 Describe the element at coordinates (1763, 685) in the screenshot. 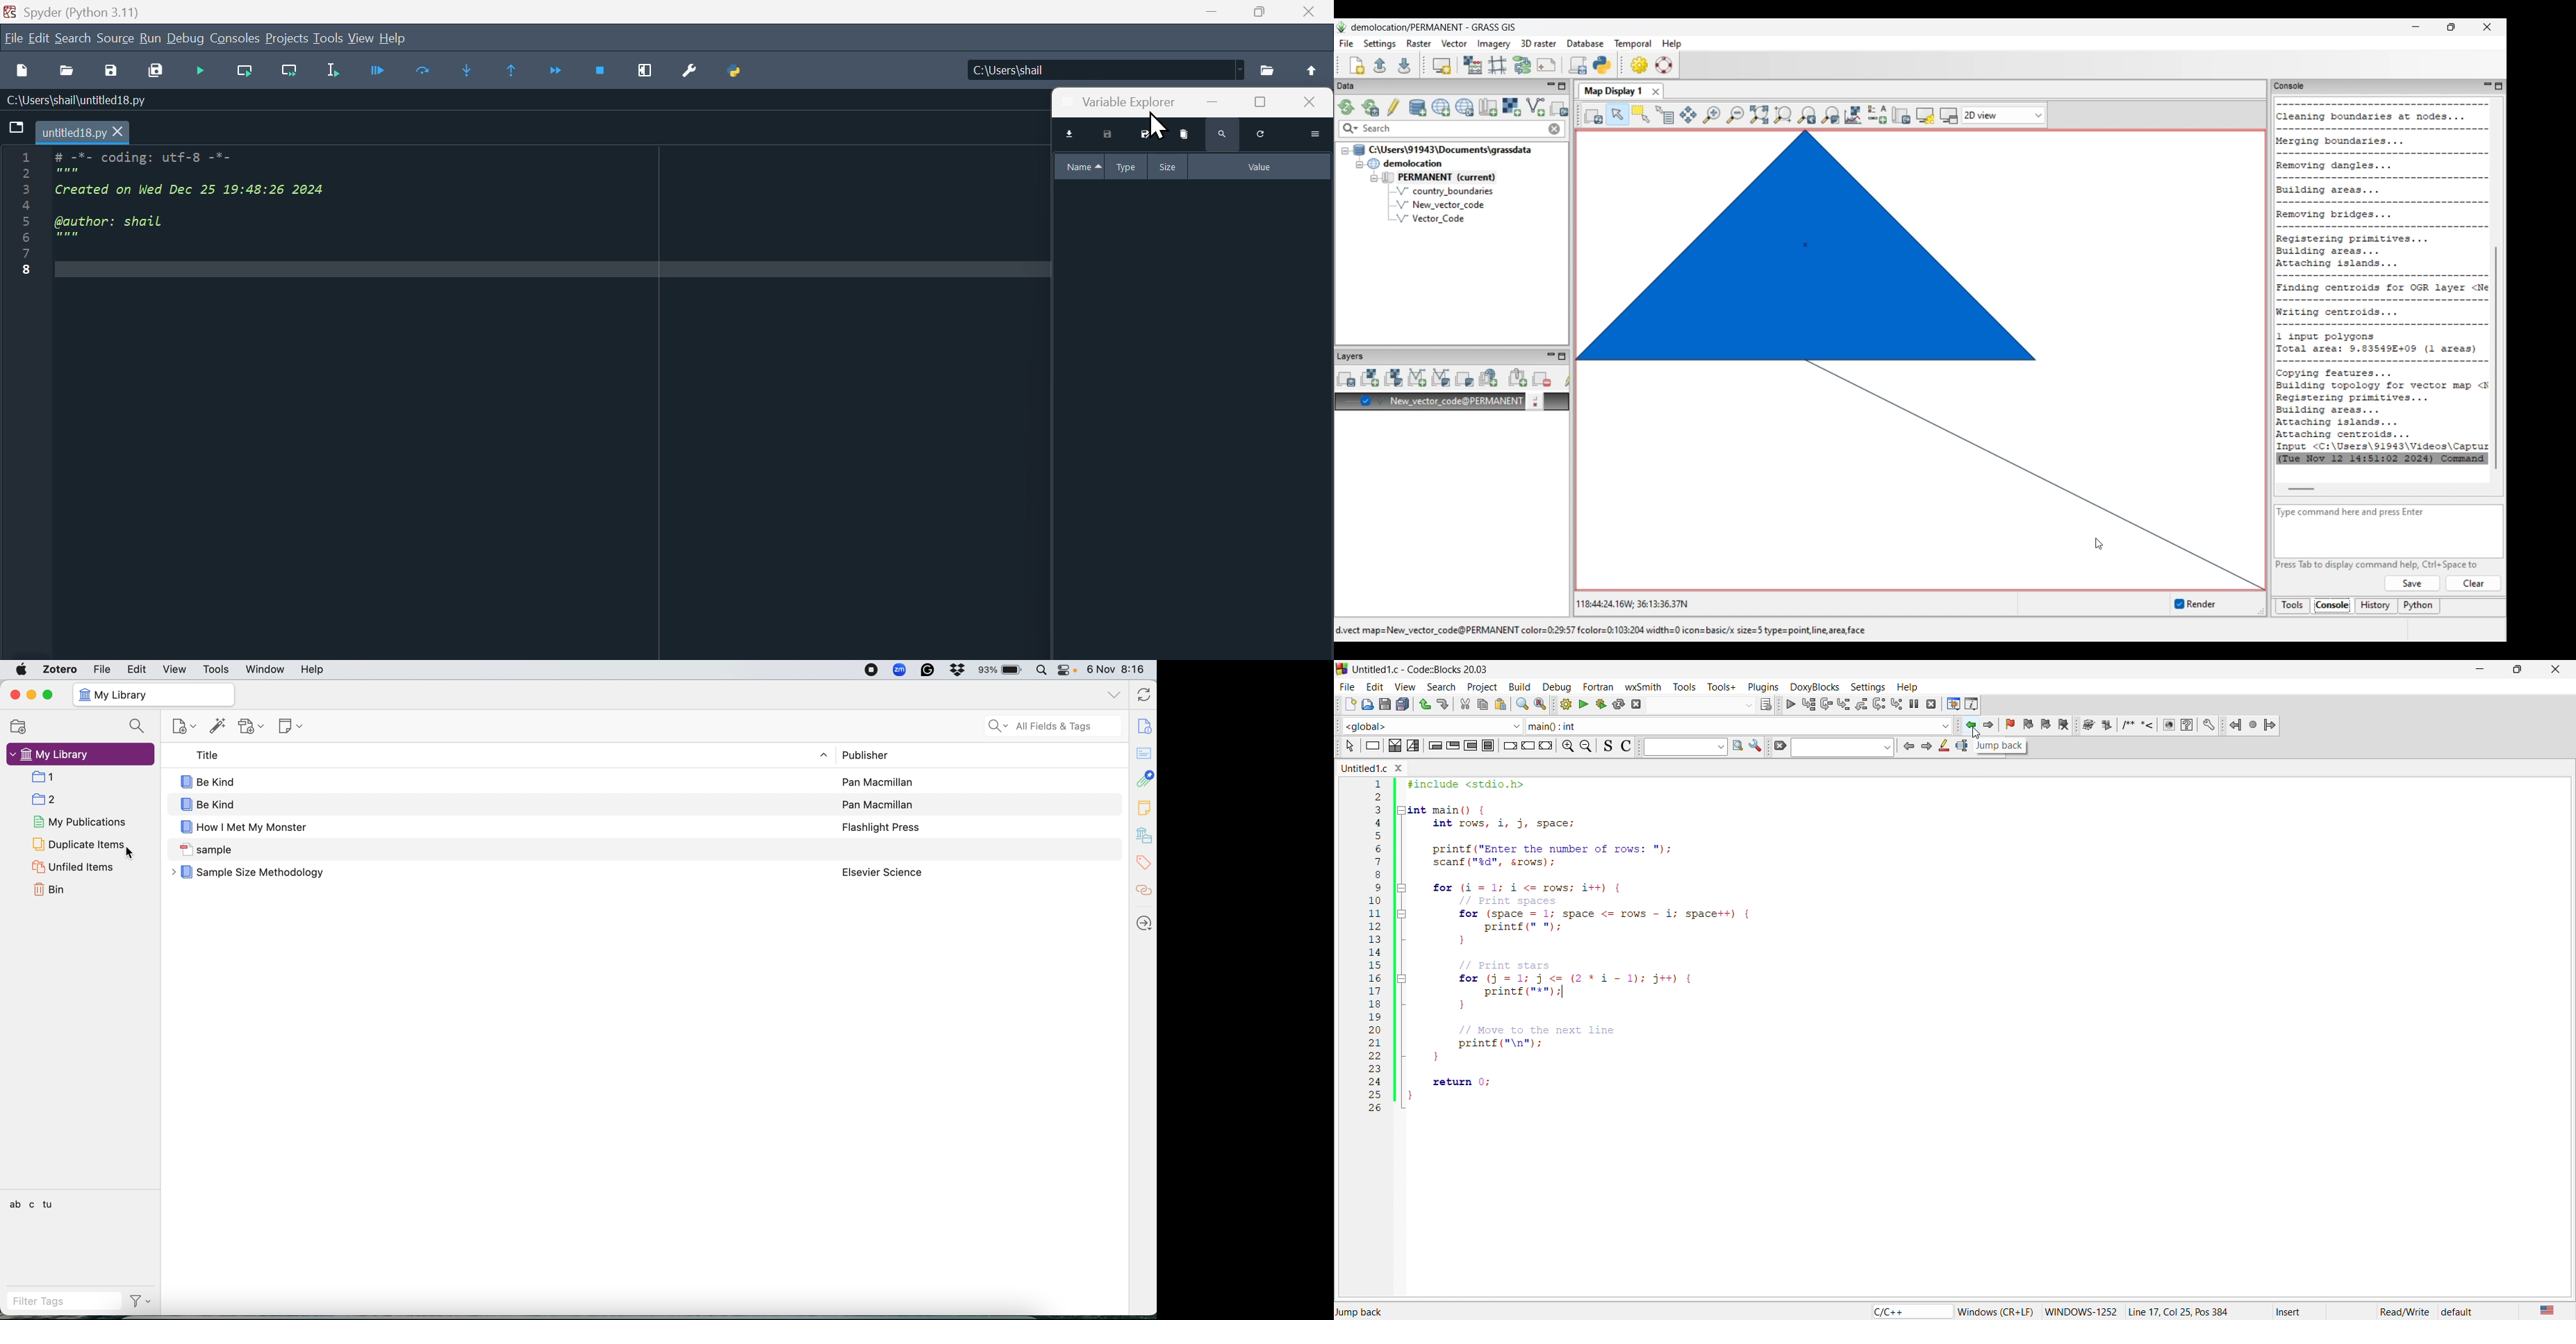

I see `plugins` at that location.